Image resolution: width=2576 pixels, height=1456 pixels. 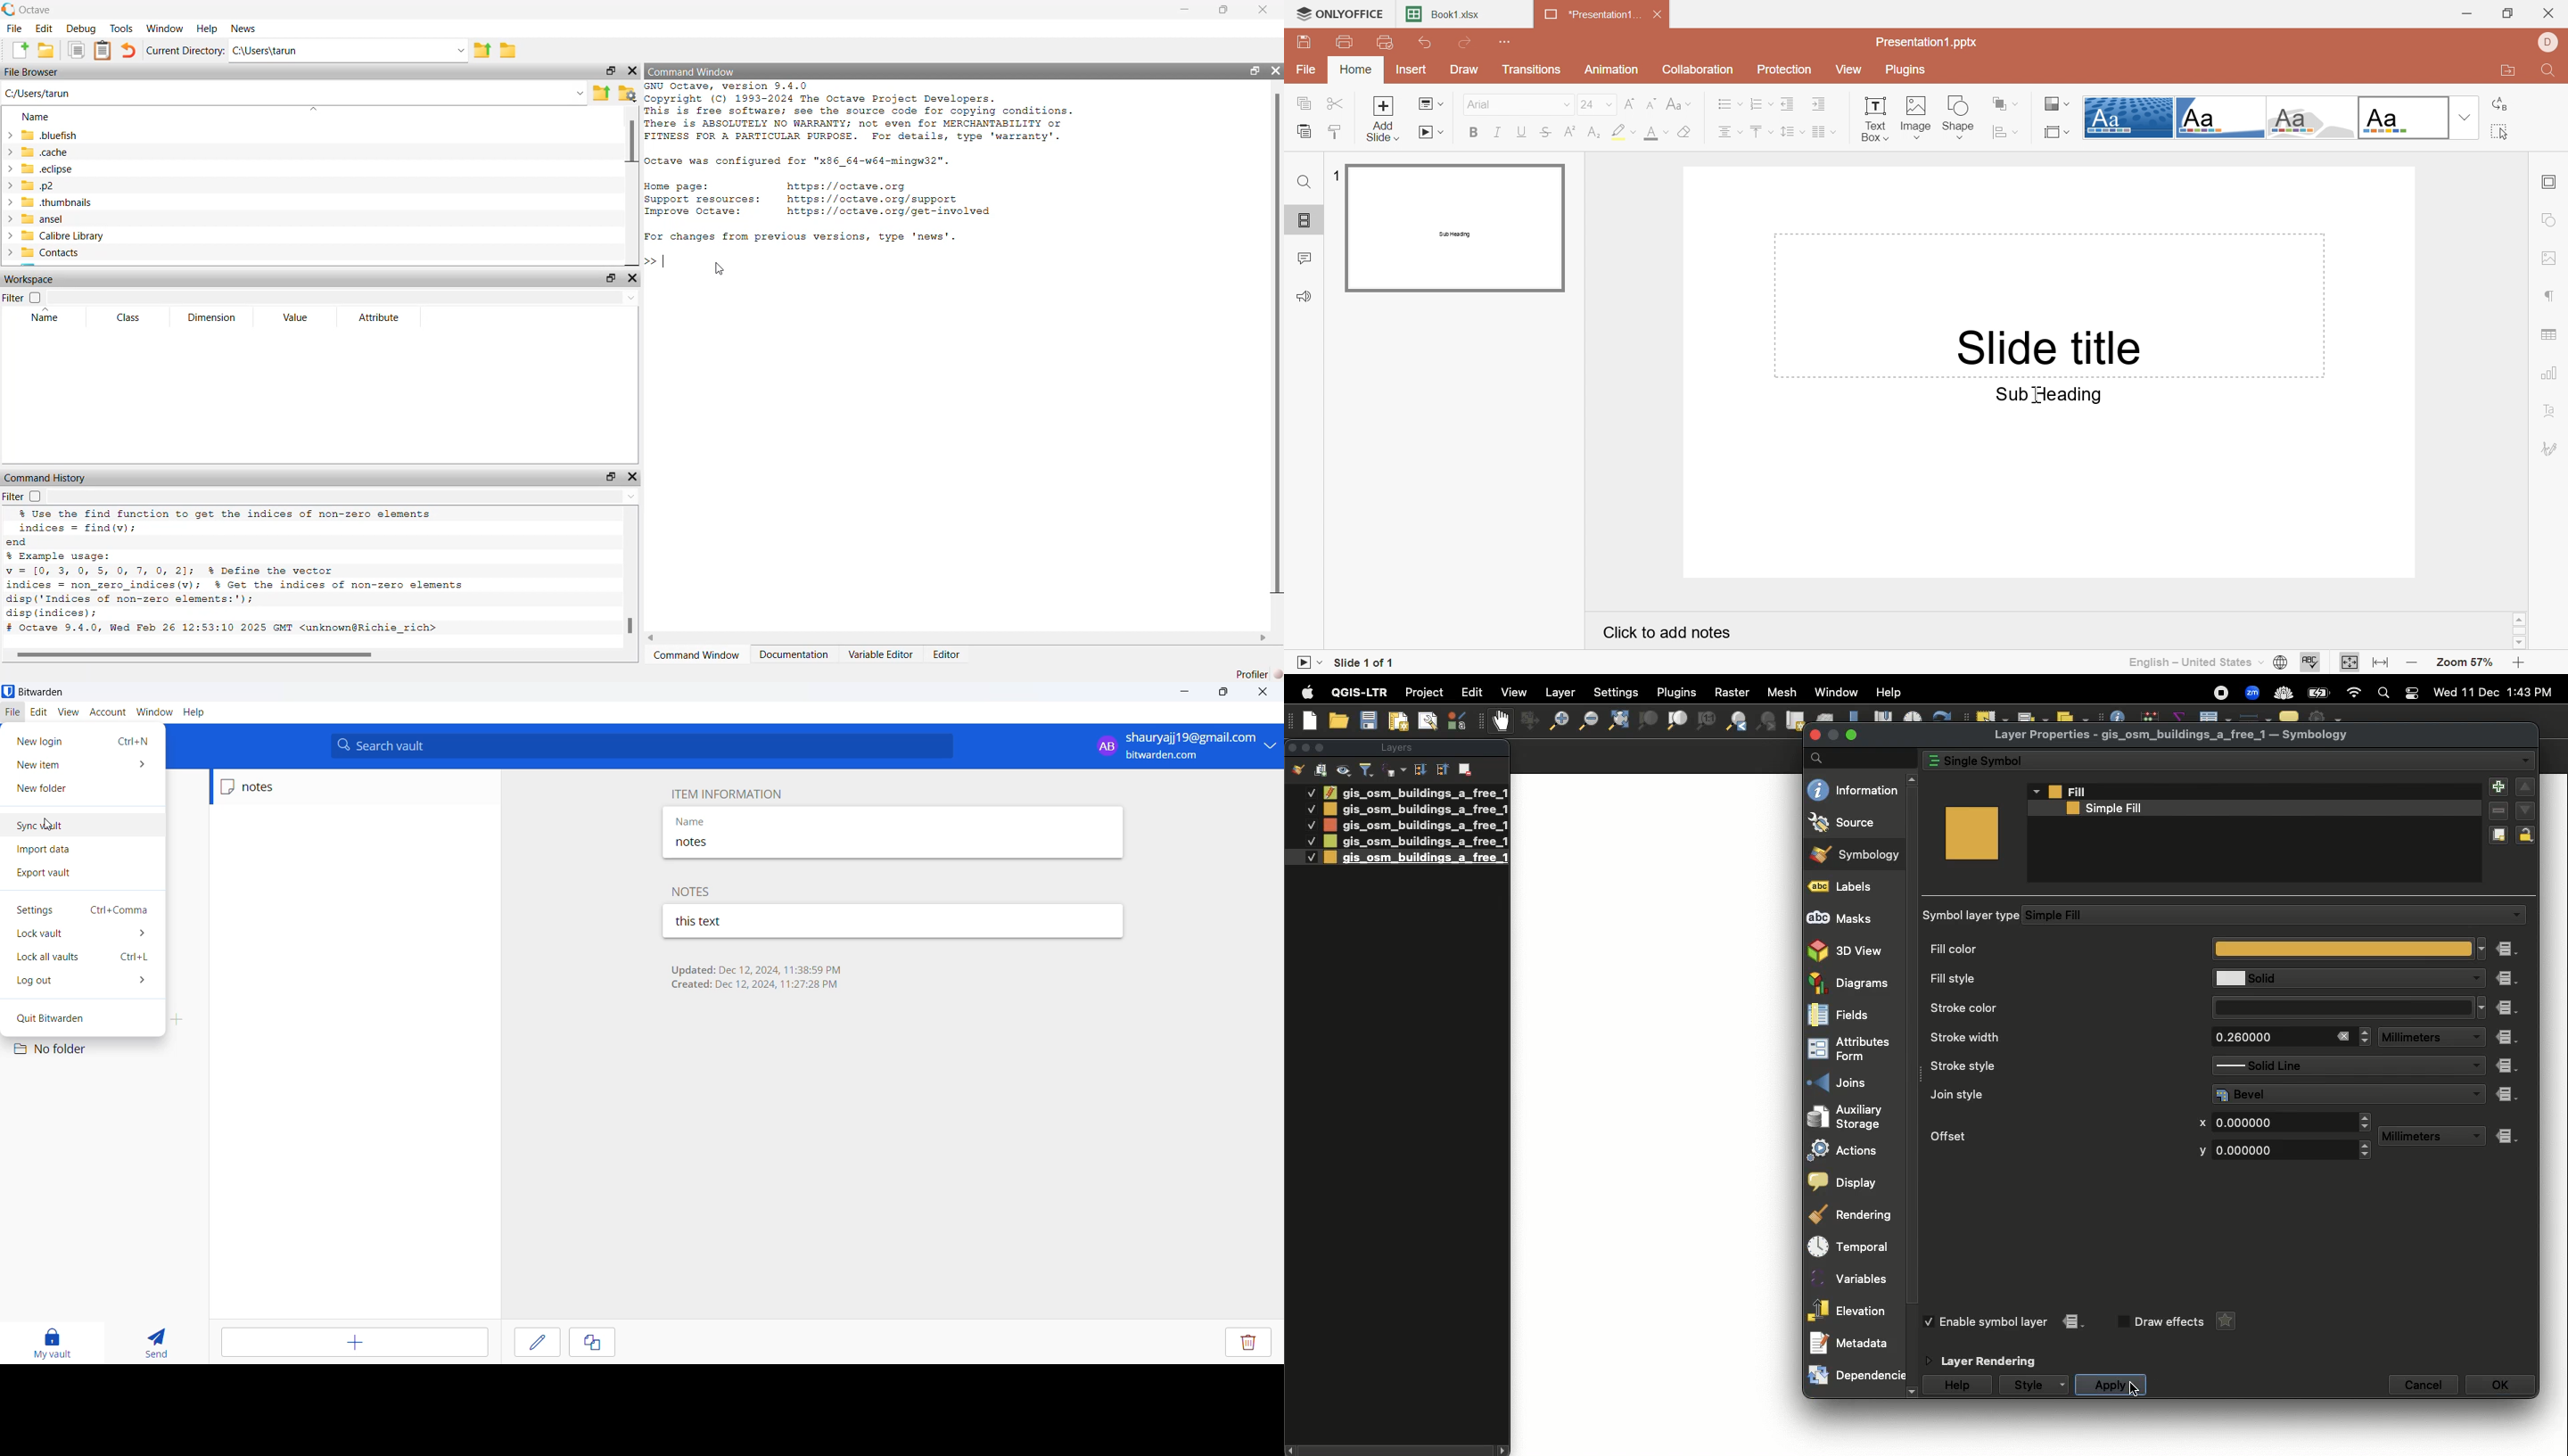 I want to click on Image settings, so click(x=2547, y=259).